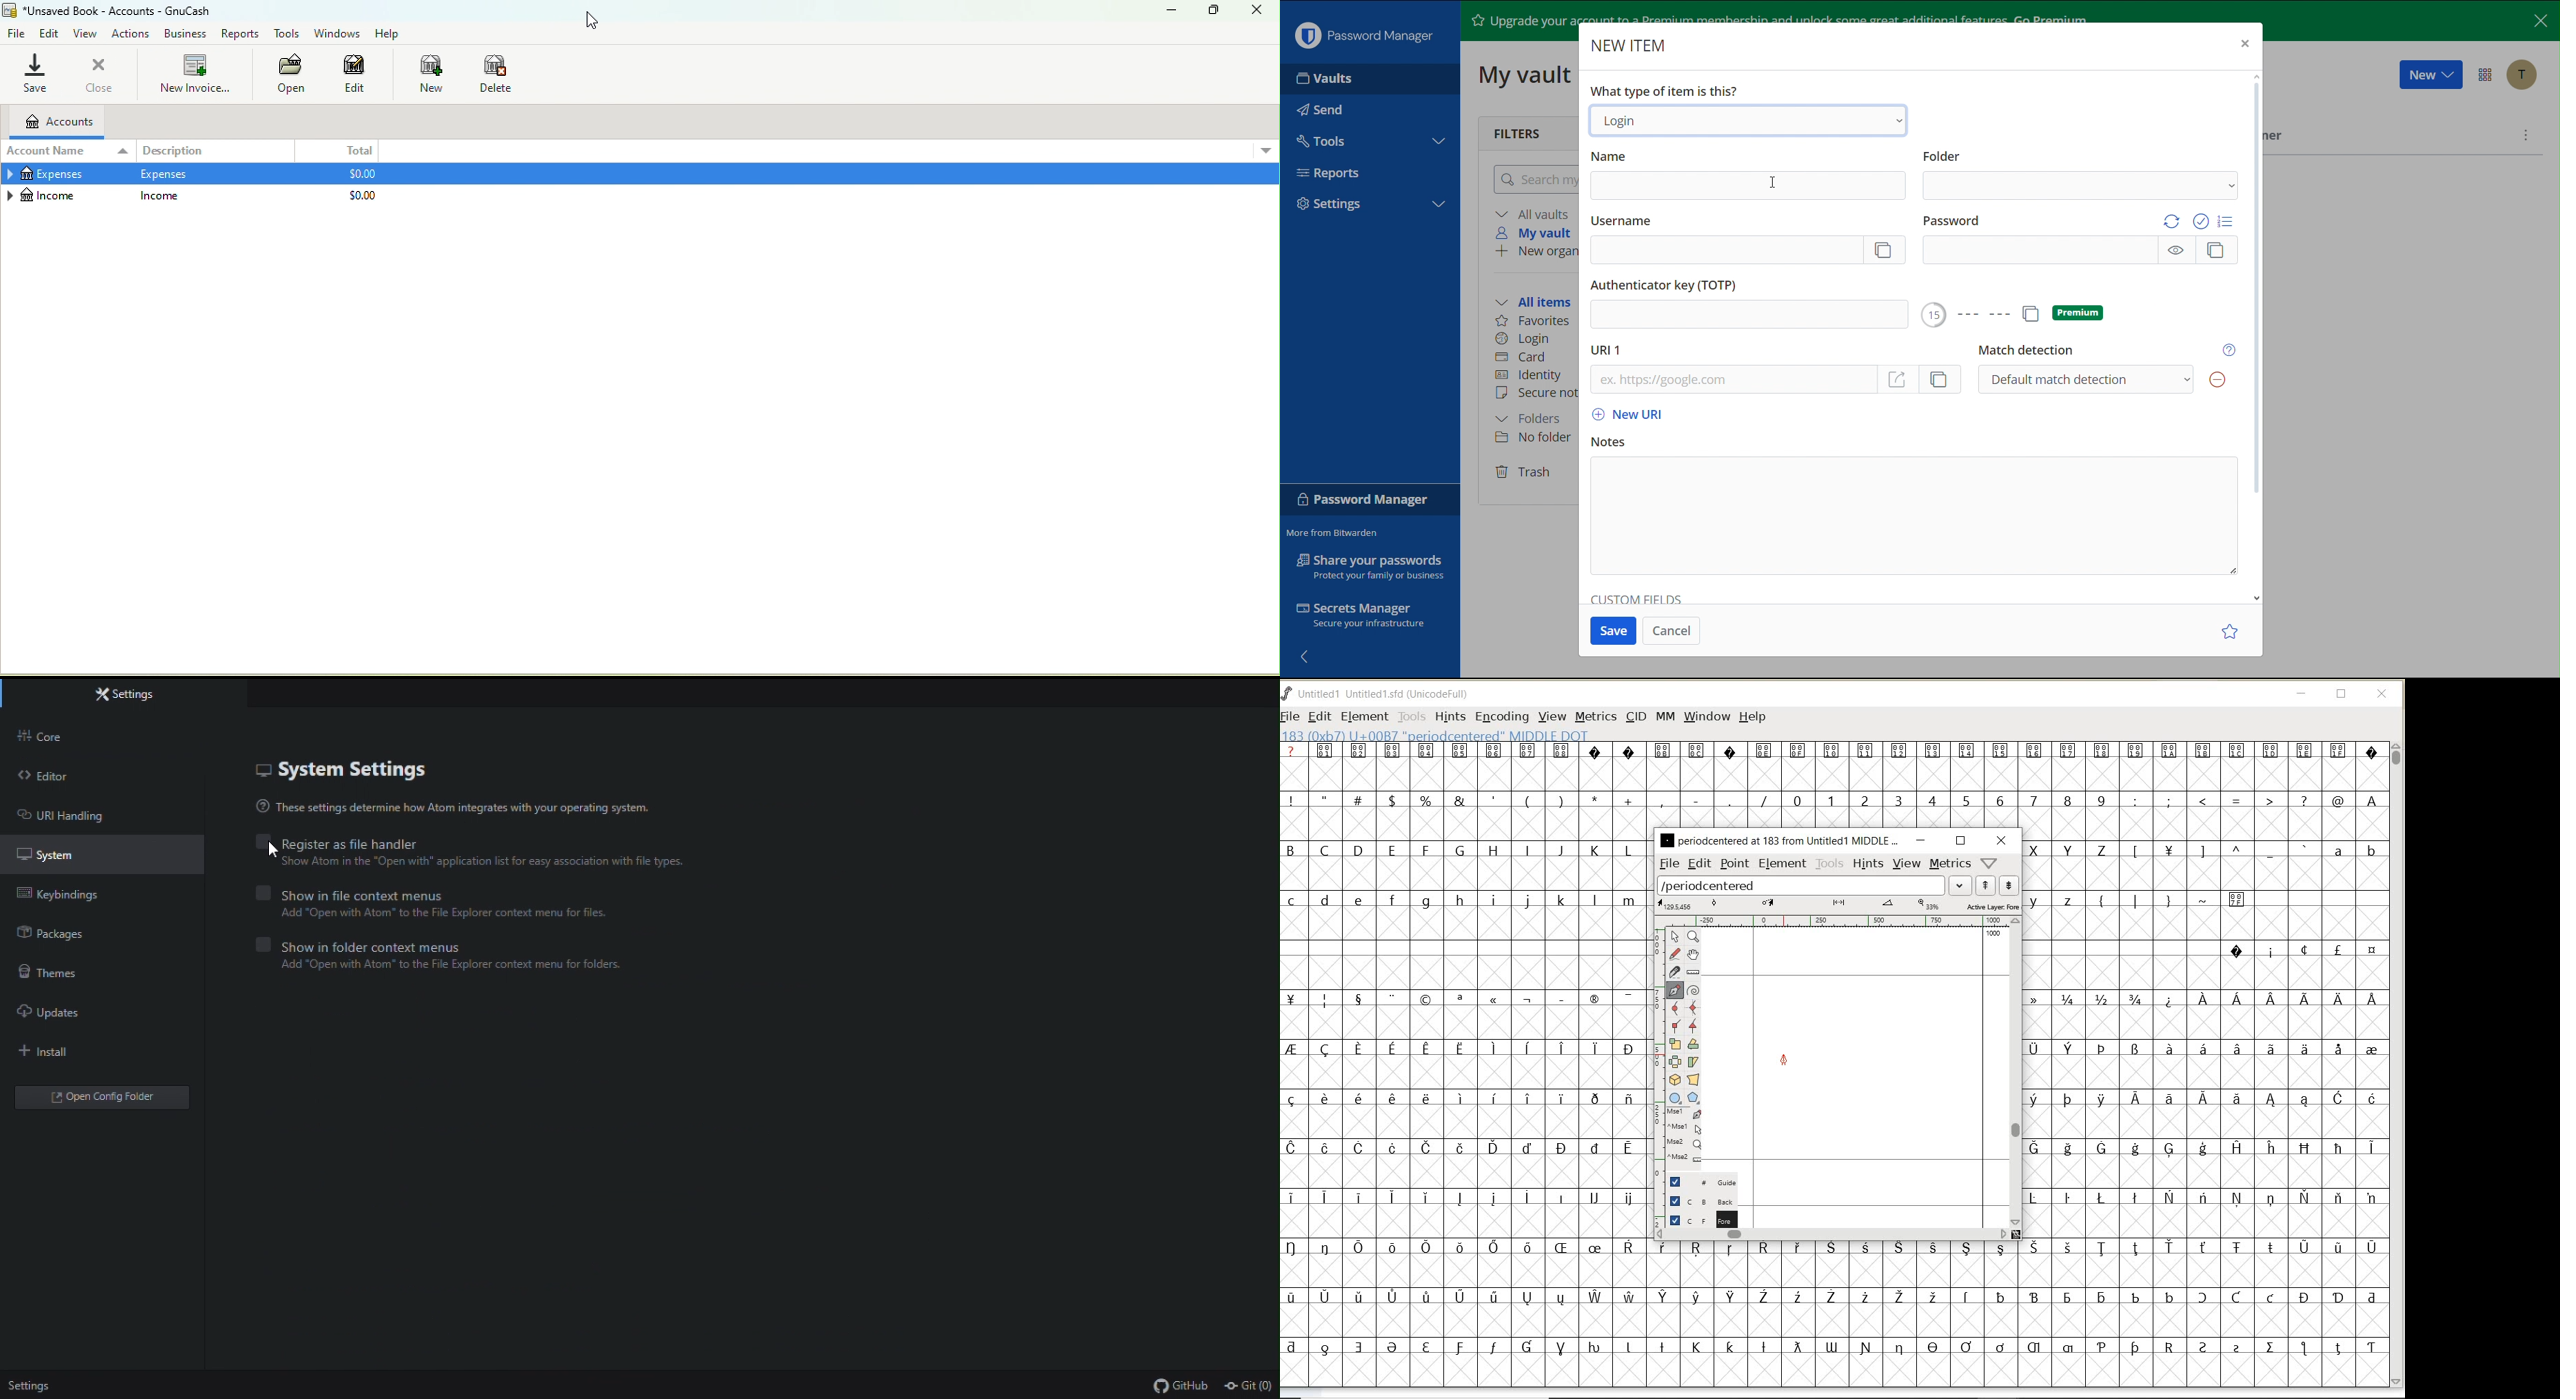  What do you see at coordinates (2303, 950) in the screenshot?
I see `special characters` at bounding box center [2303, 950].